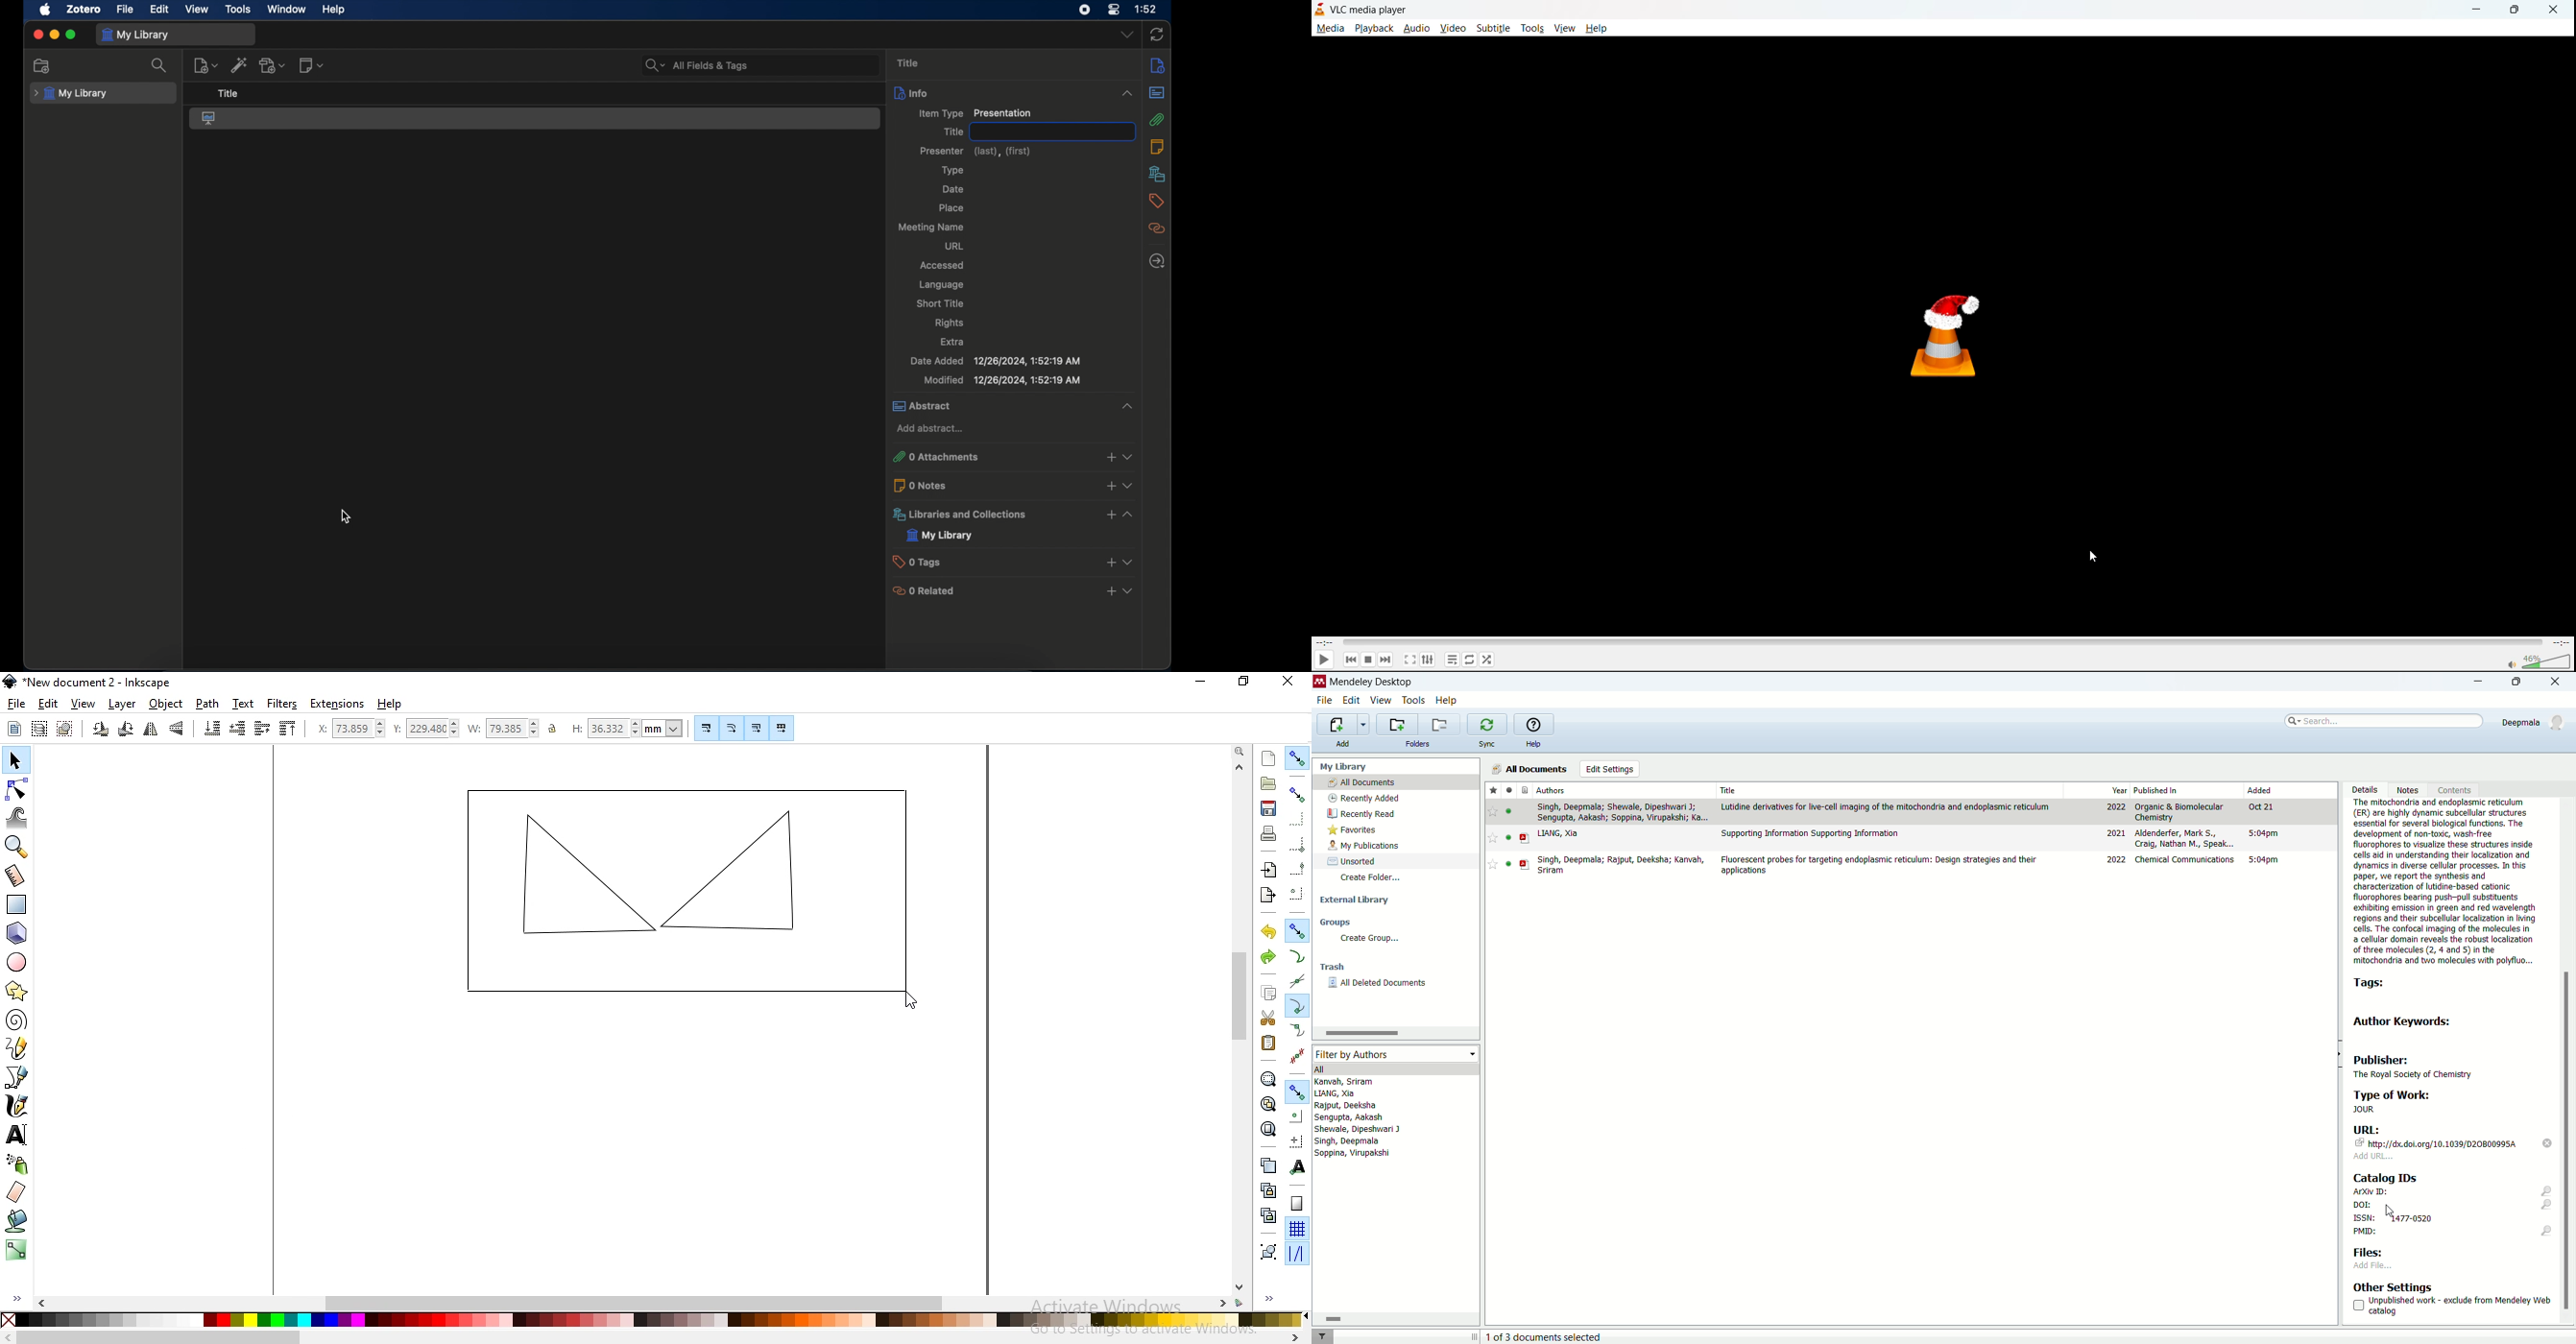 This screenshot has height=1344, width=2576. I want to click on title, so click(953, 132).